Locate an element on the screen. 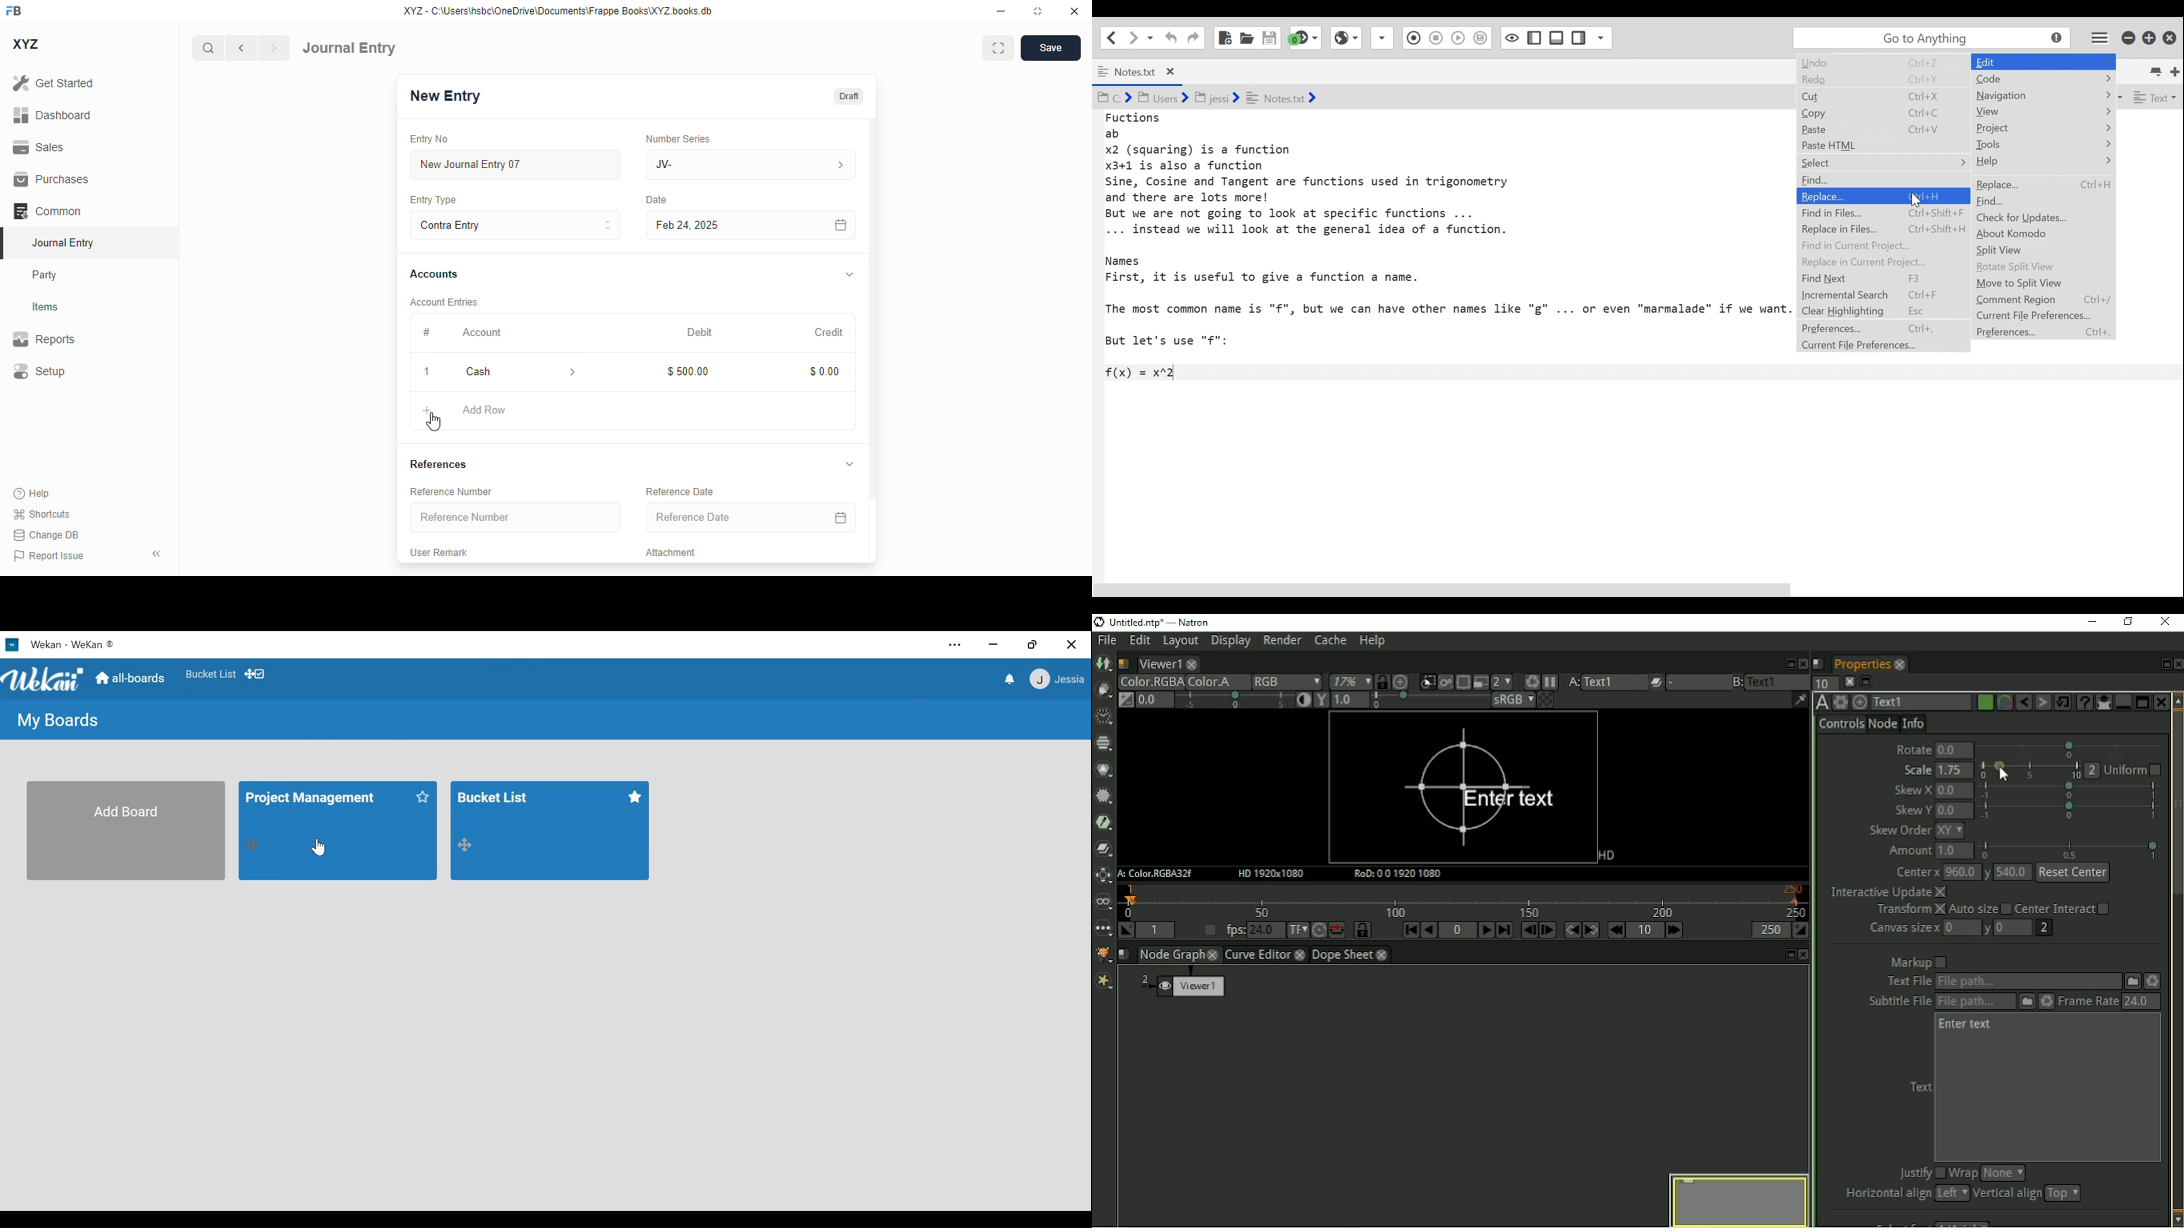 Image resolution: width=2184 pixels, height=1232 pixels. Notes.txt is located at coordinates (1145, 72).